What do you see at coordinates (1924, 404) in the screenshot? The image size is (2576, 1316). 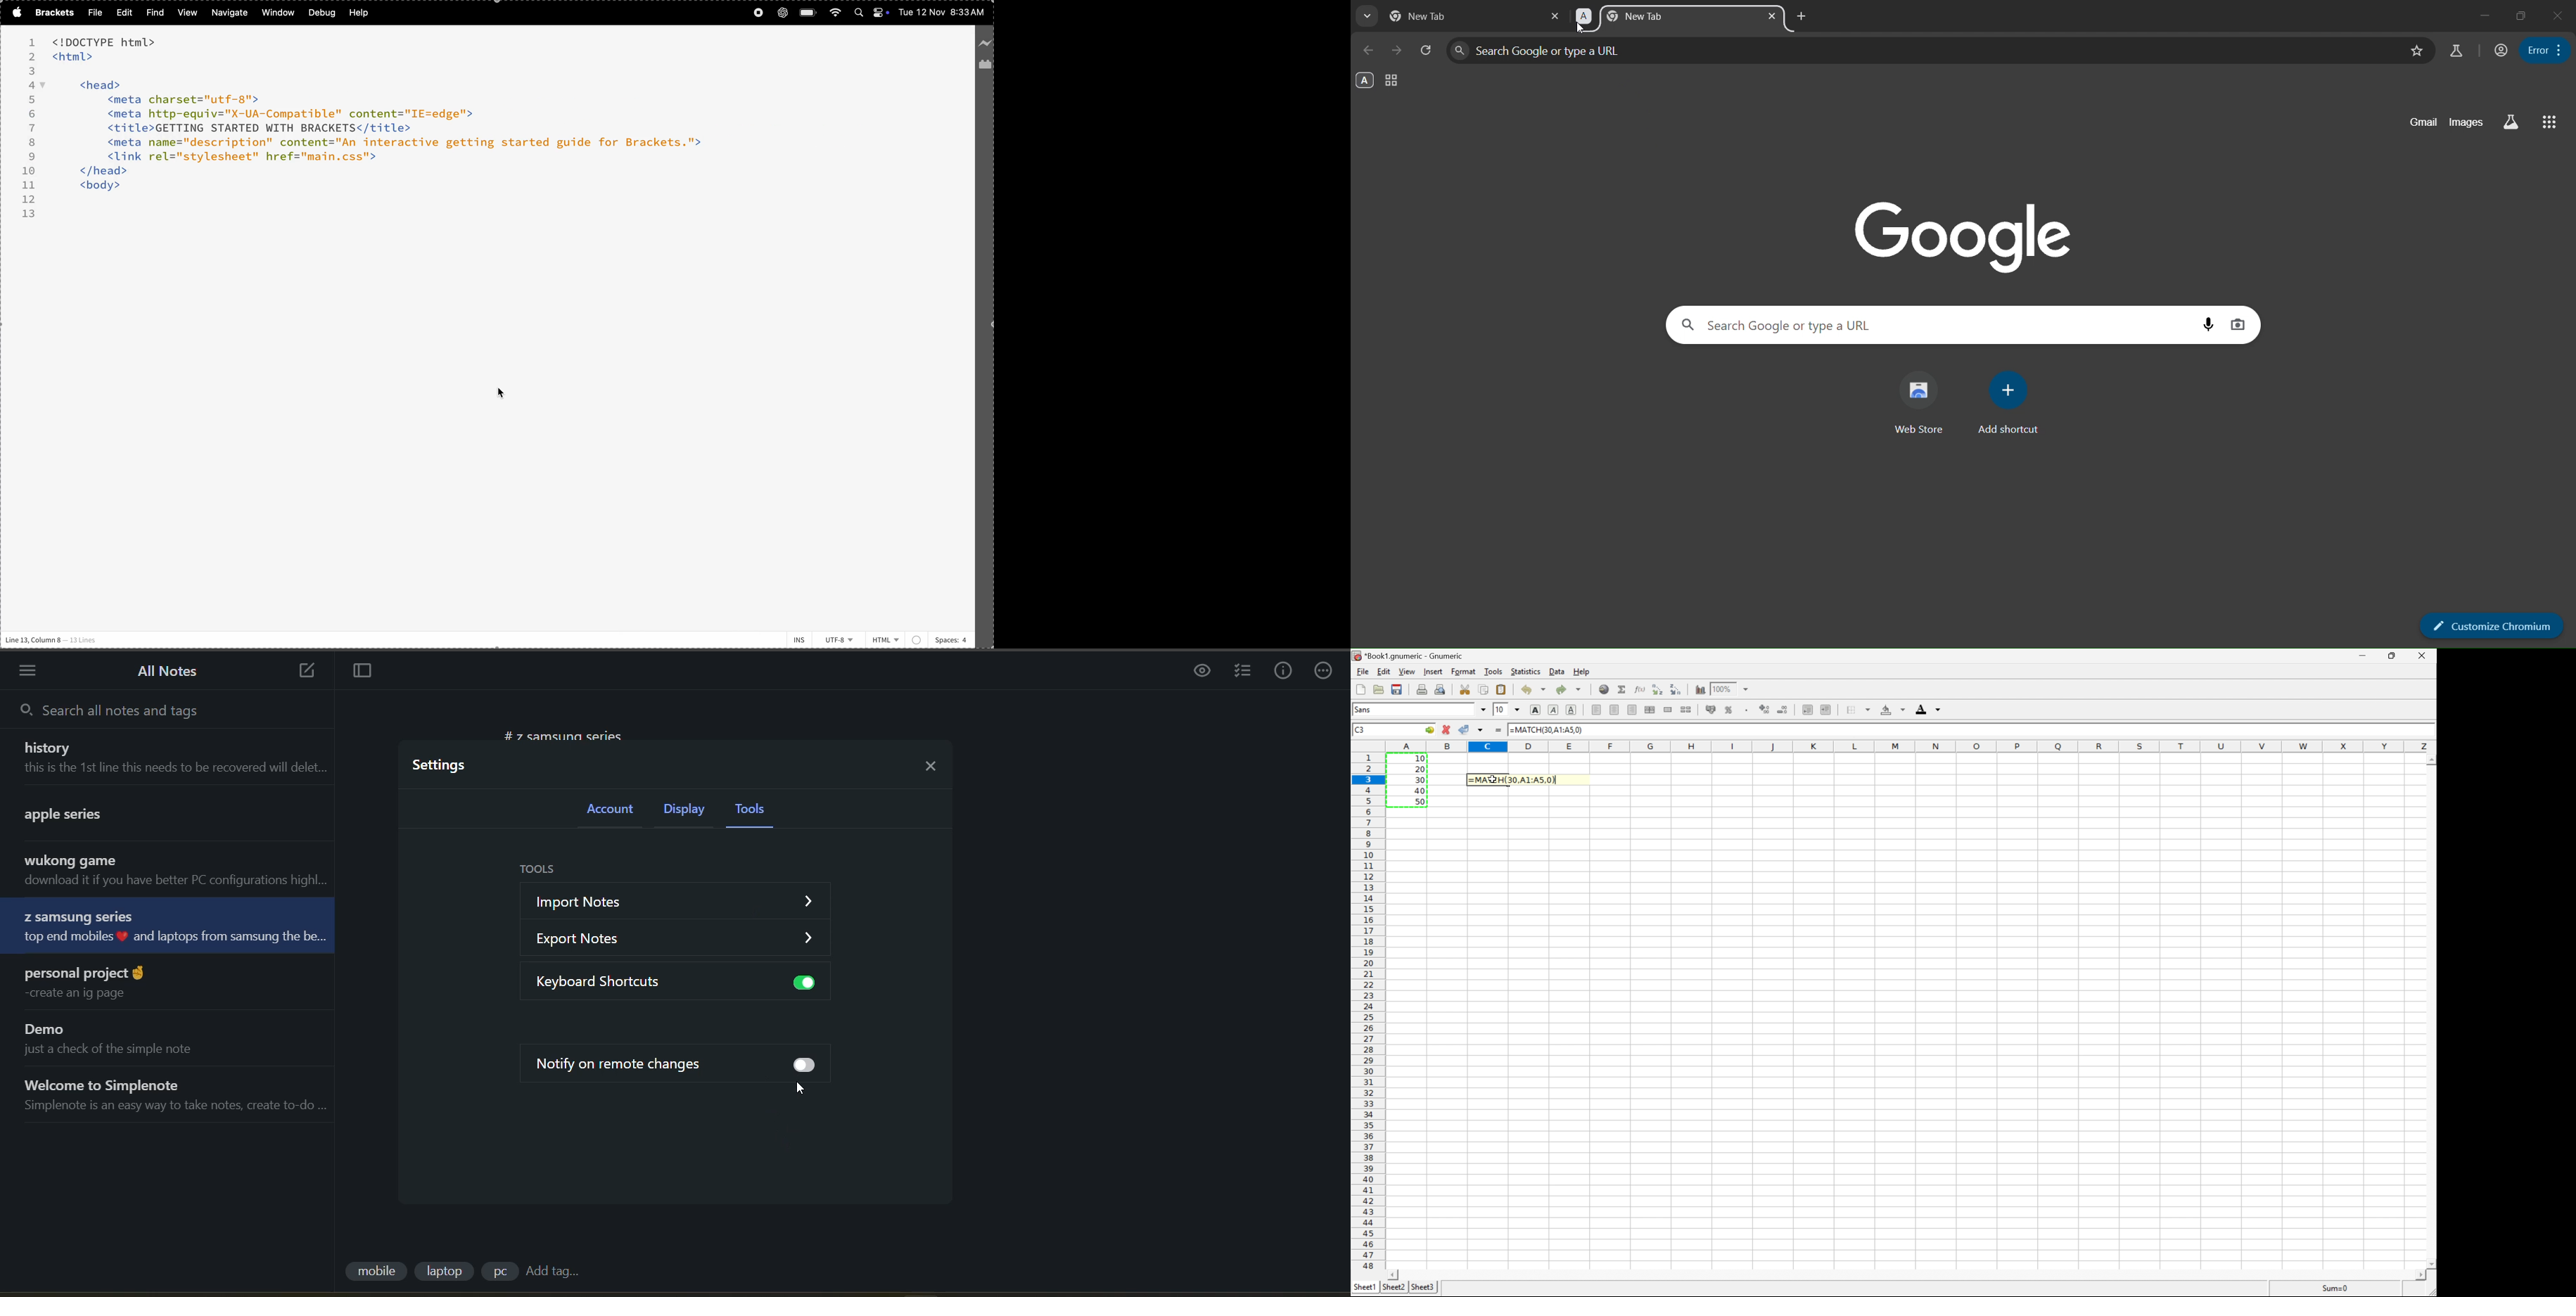 I see `web store` at bounding box center [1924, 404].